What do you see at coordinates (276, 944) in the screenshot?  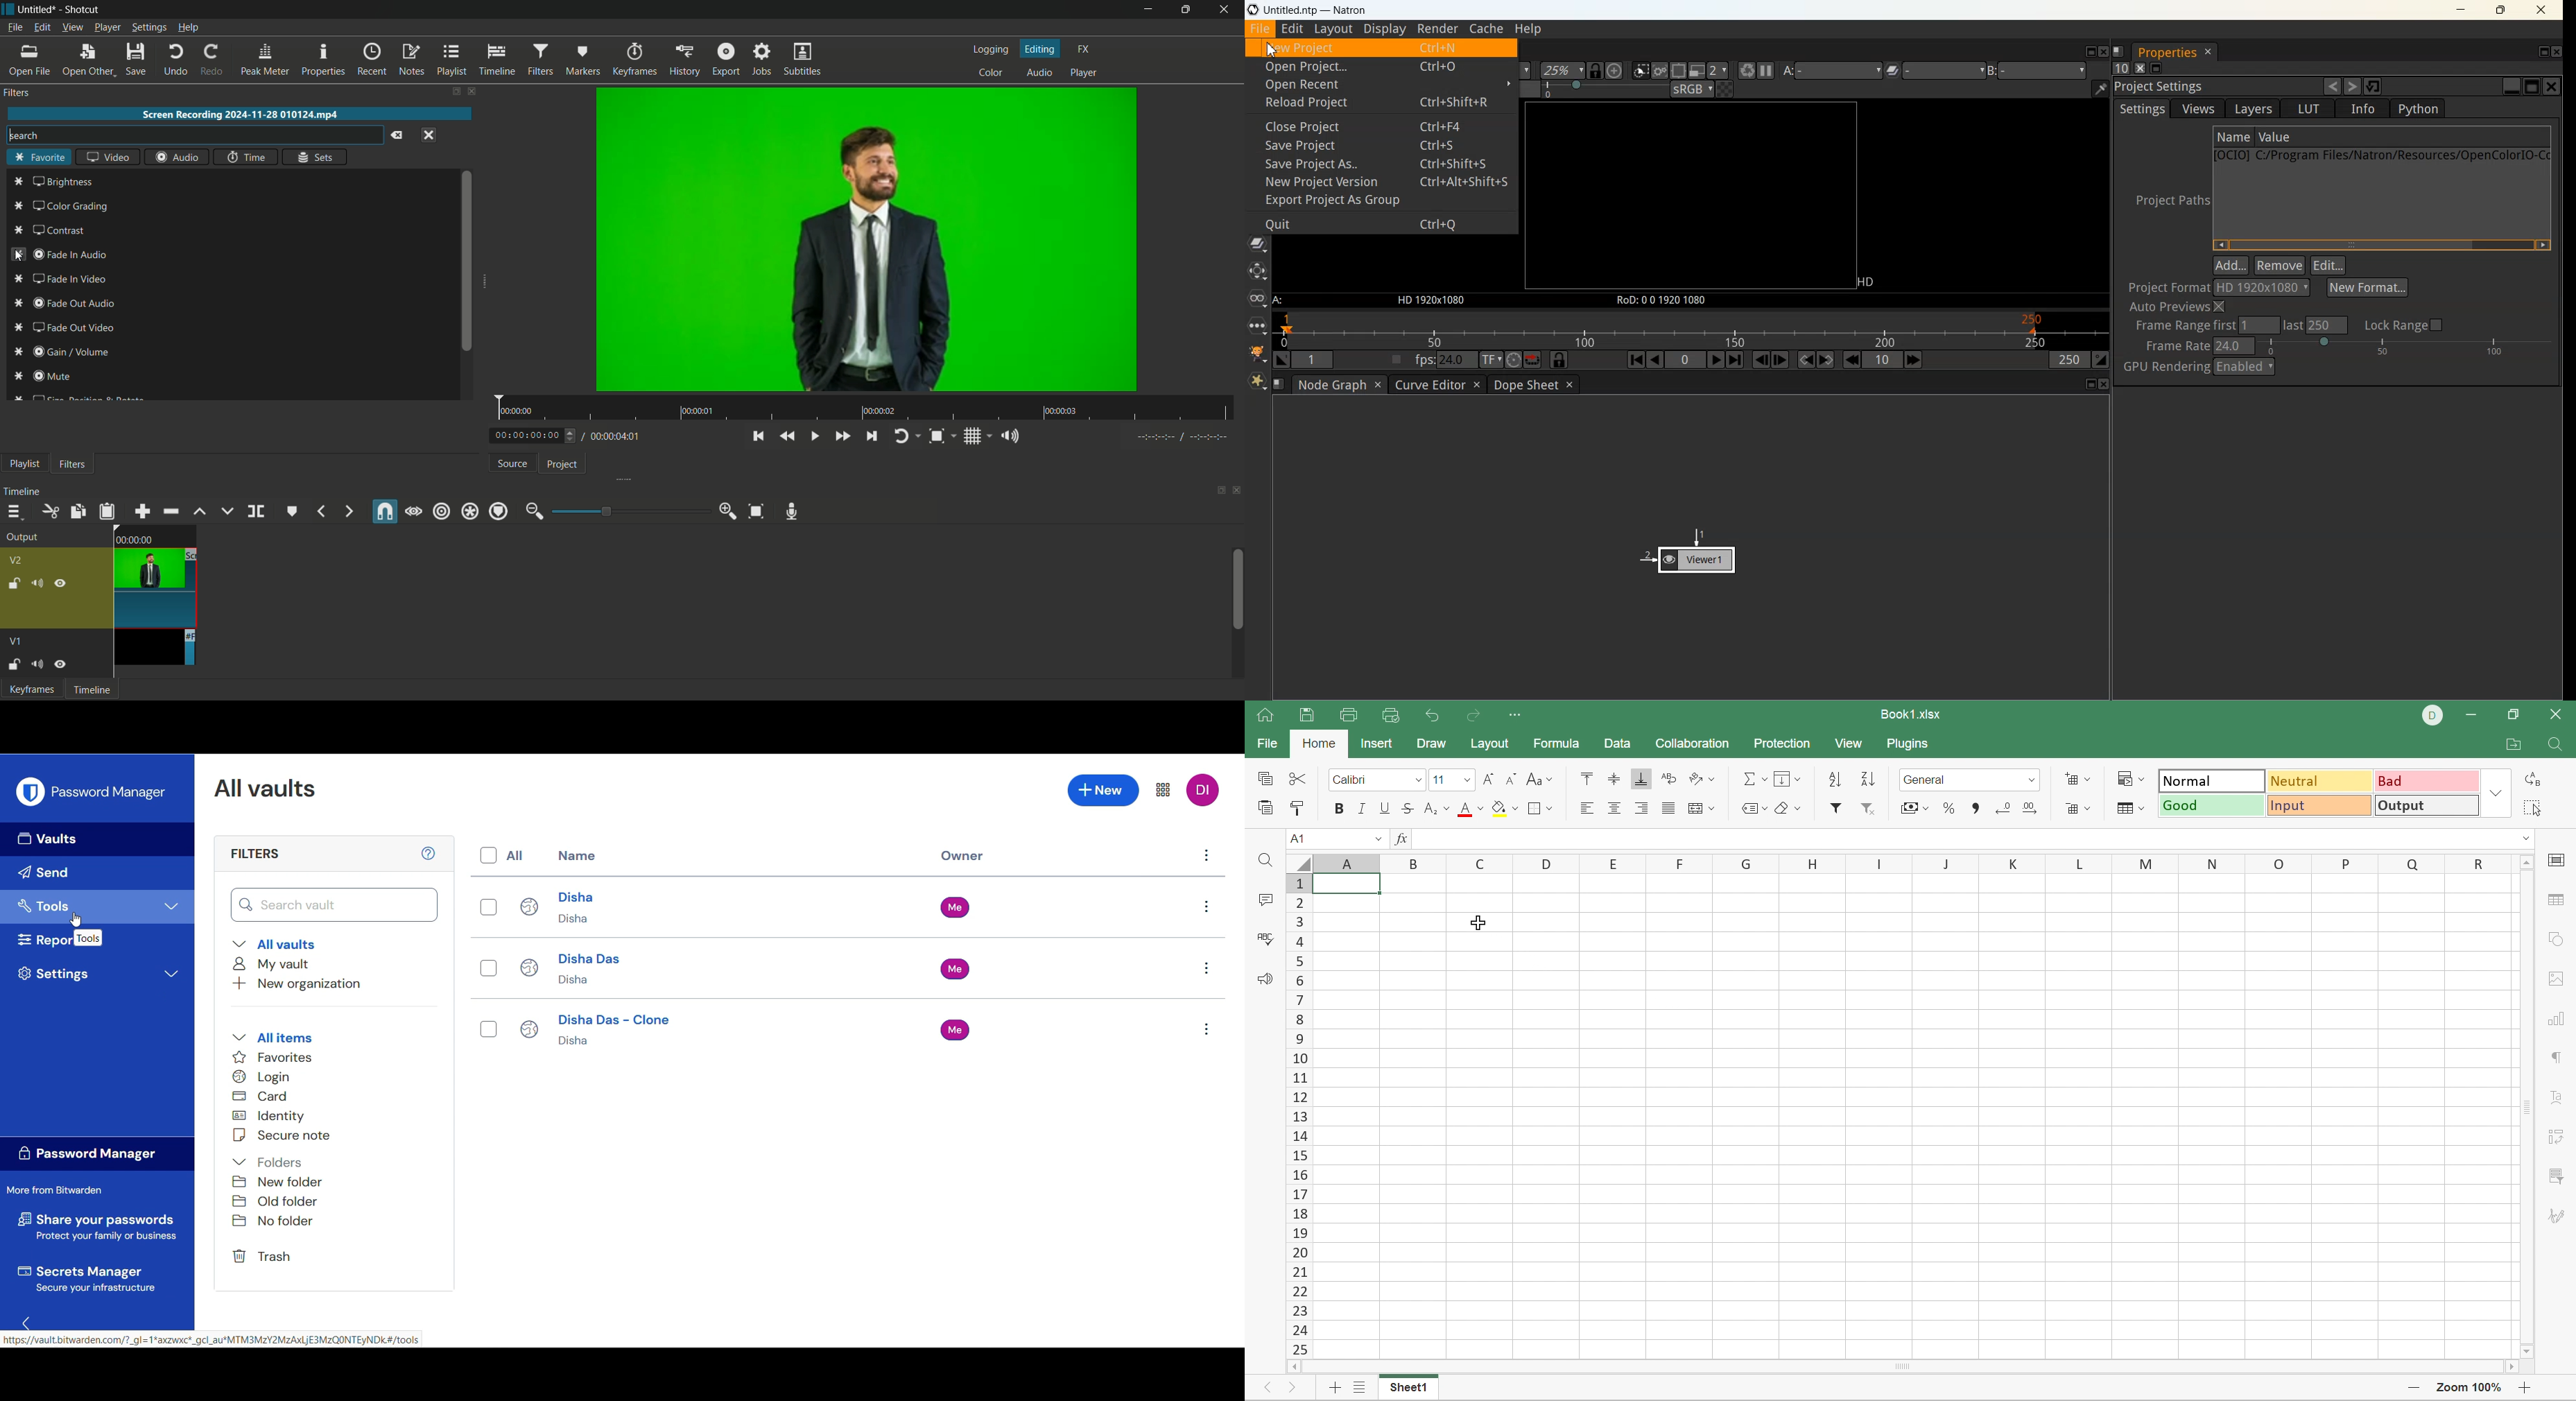 I see `Collapse all vaults` at bounding box center [276, 944].